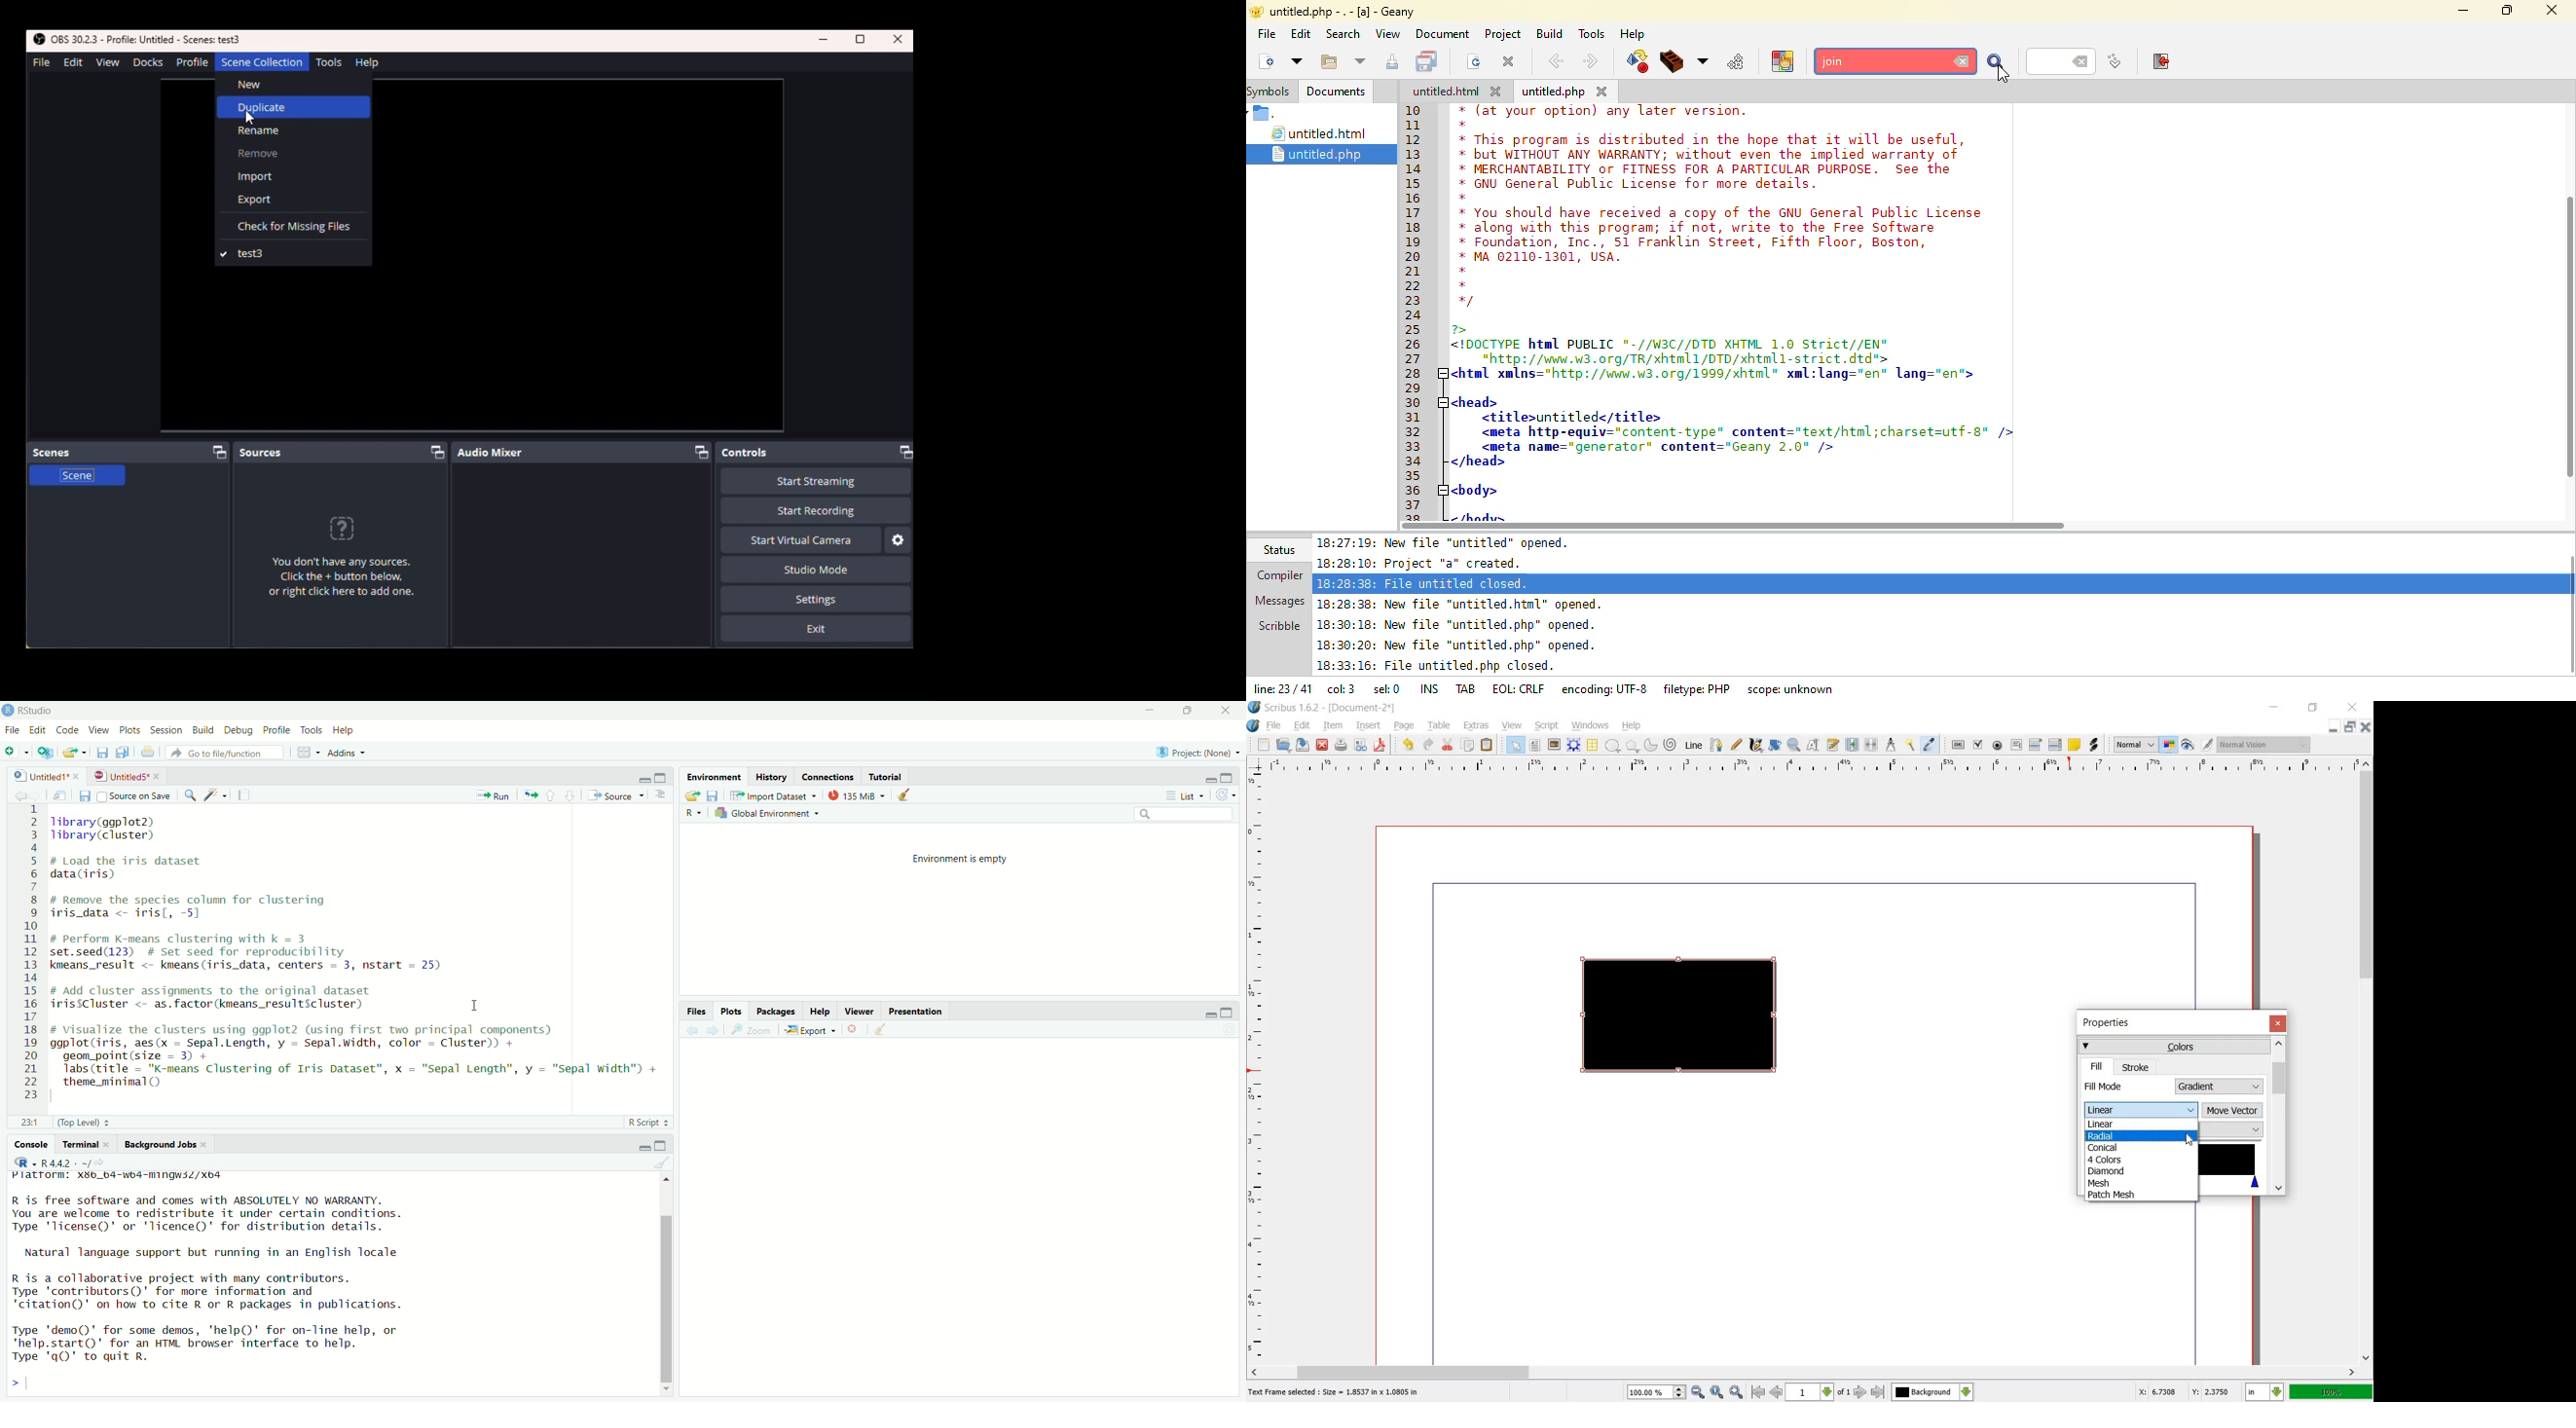 Image resolution: width=2576 pixels, height=1428 pixels. I want to click on Start Recording, so click(758, 511).